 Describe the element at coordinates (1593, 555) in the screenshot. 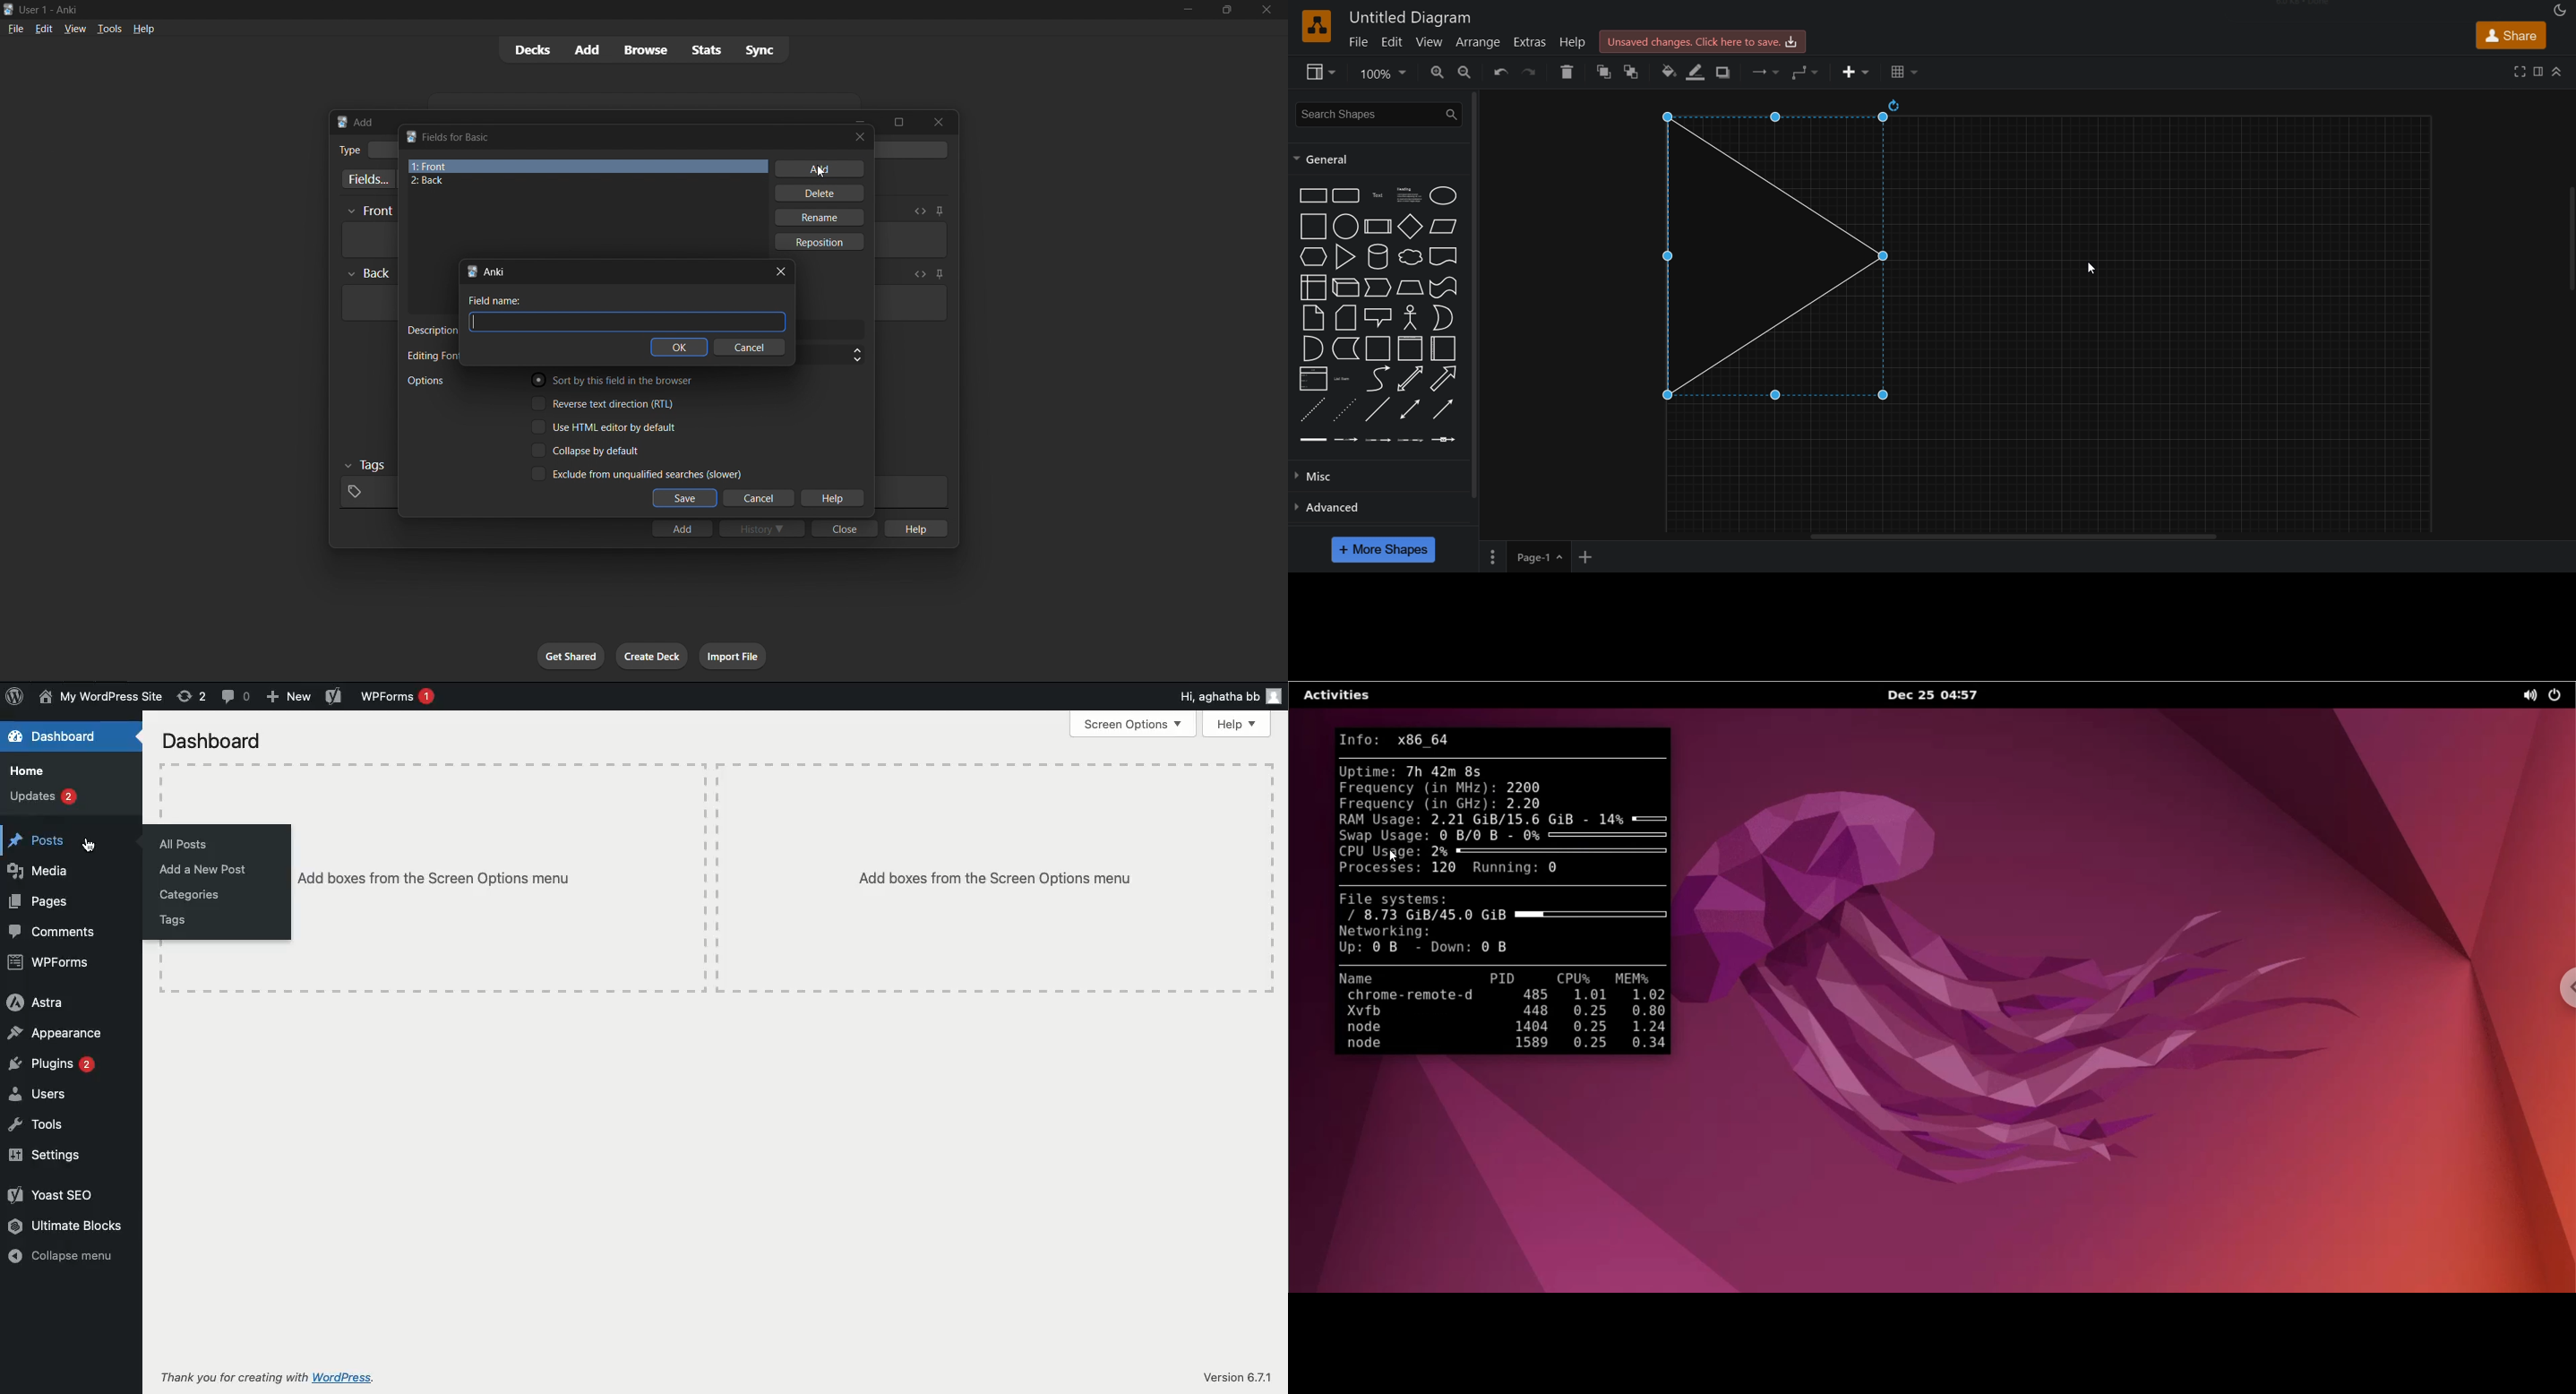

I see `add new page` at that location.